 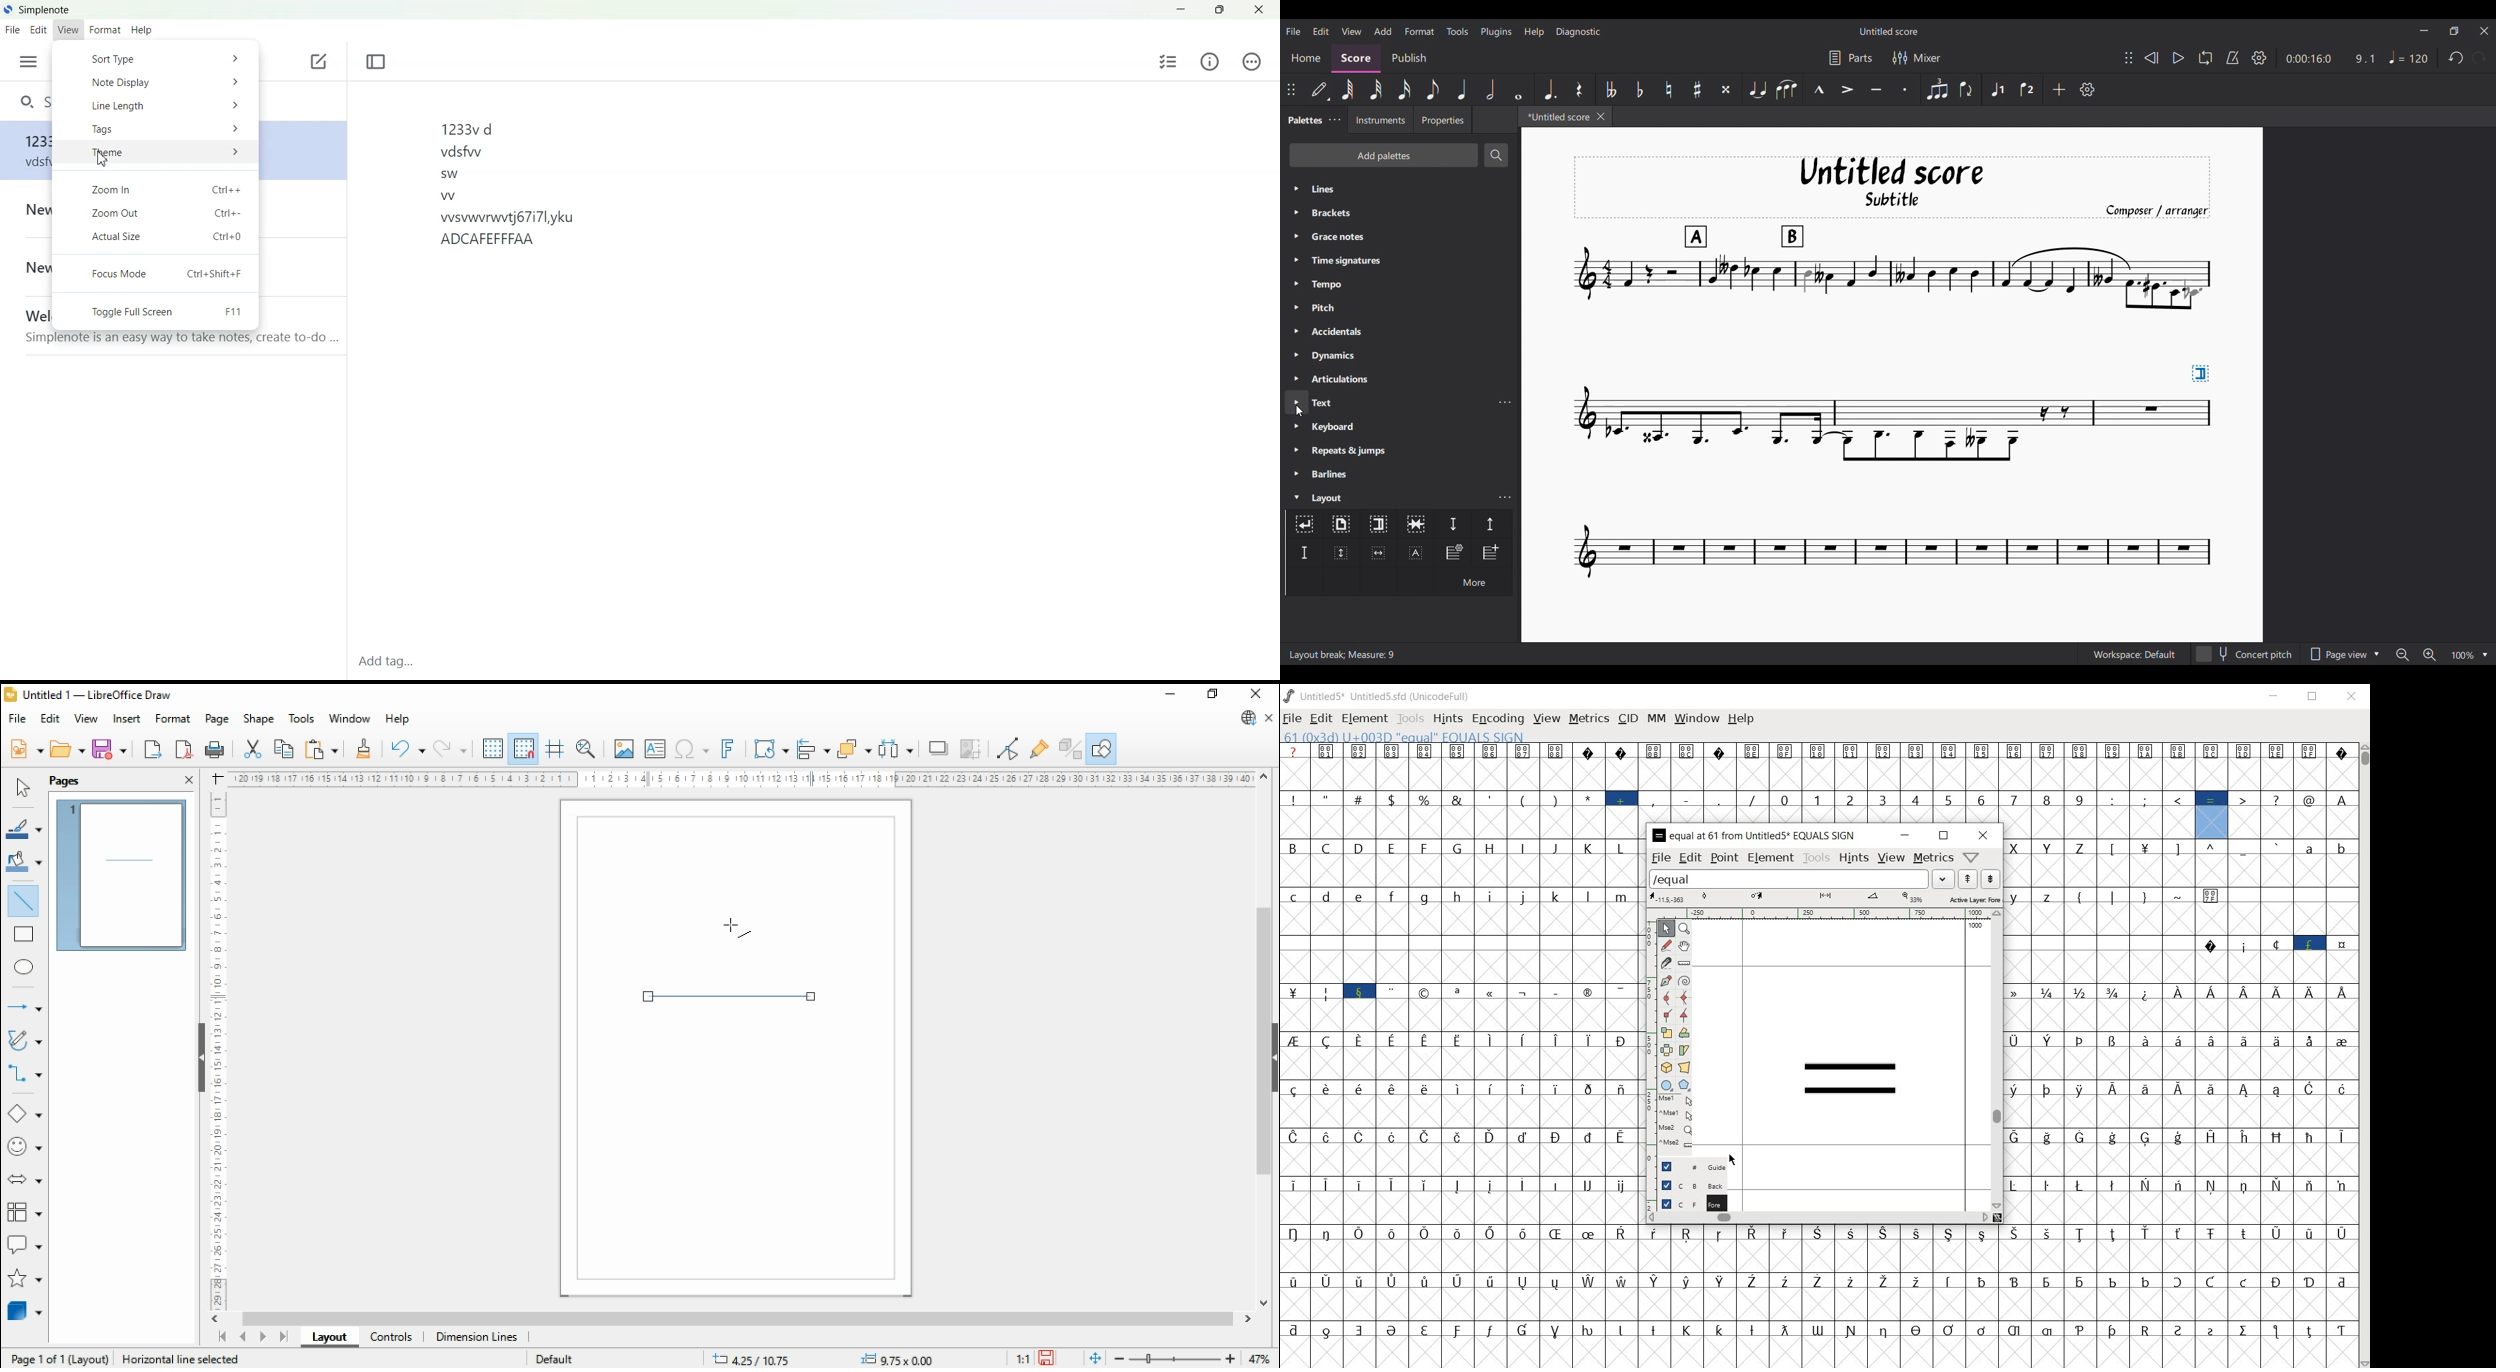 I want to click on Staccato, so click(x=1905, y=89).